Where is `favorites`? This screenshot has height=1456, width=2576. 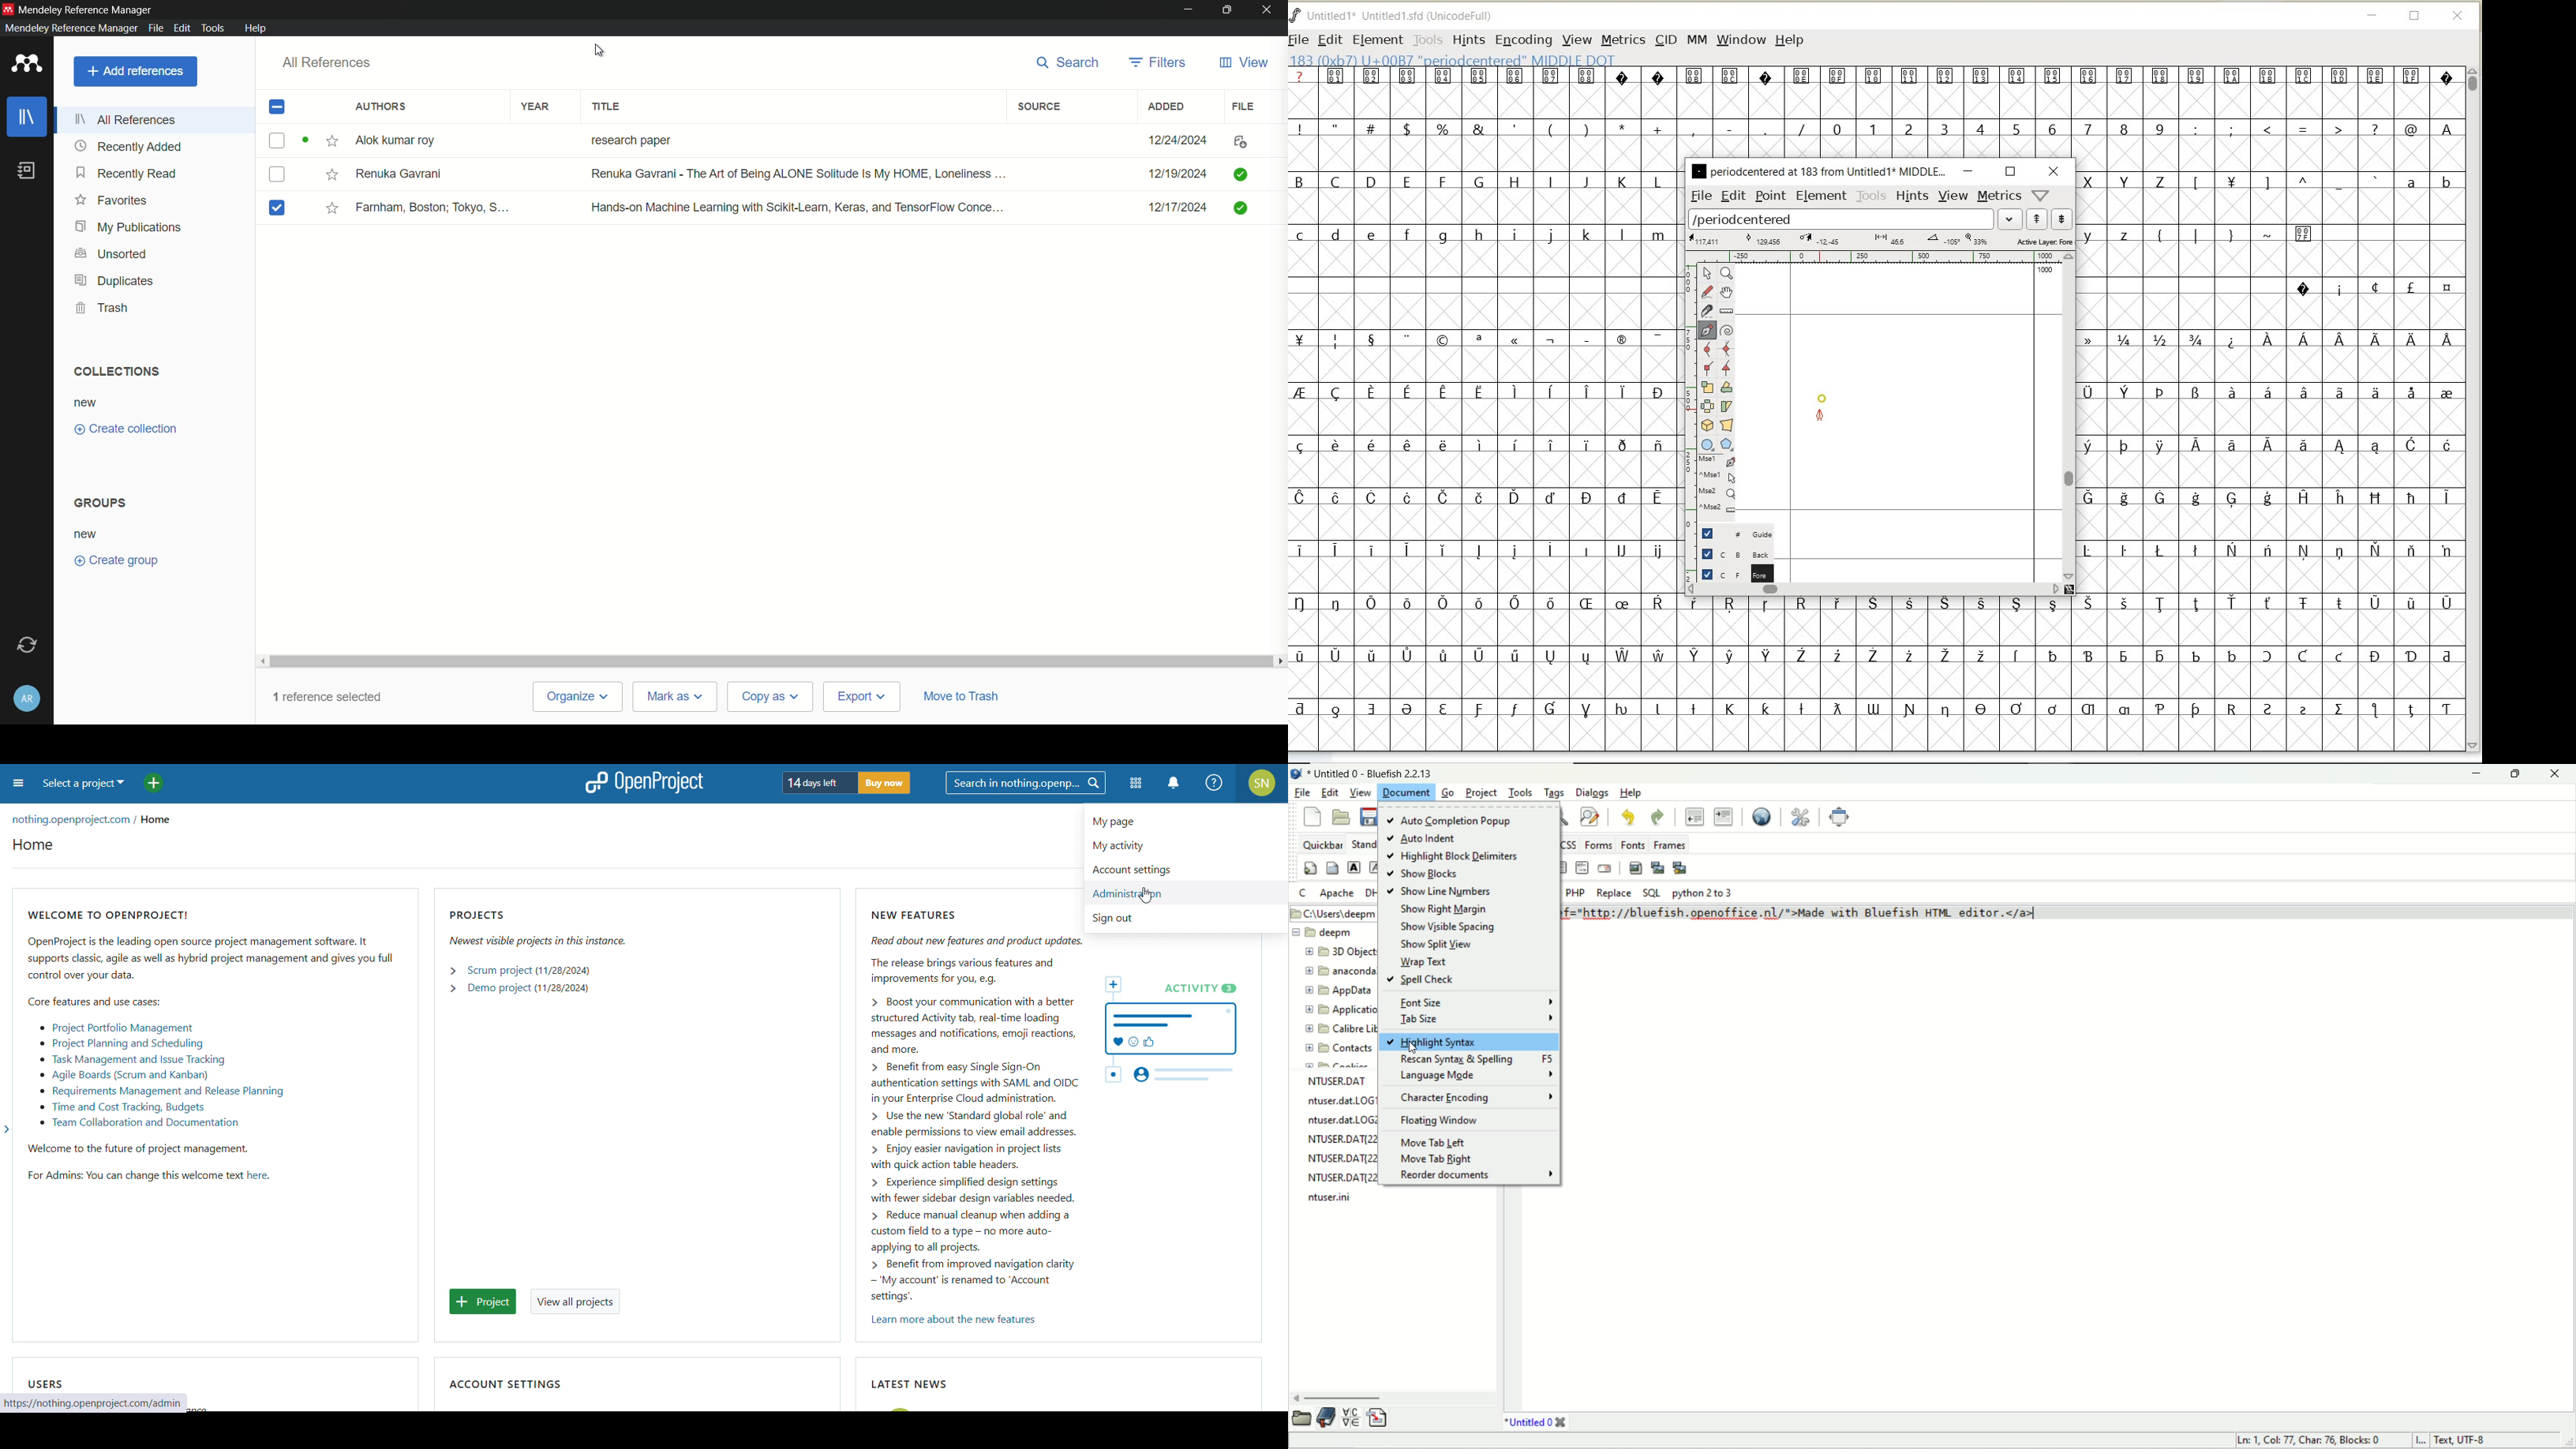
favorites is located at coordinates (112, 199).